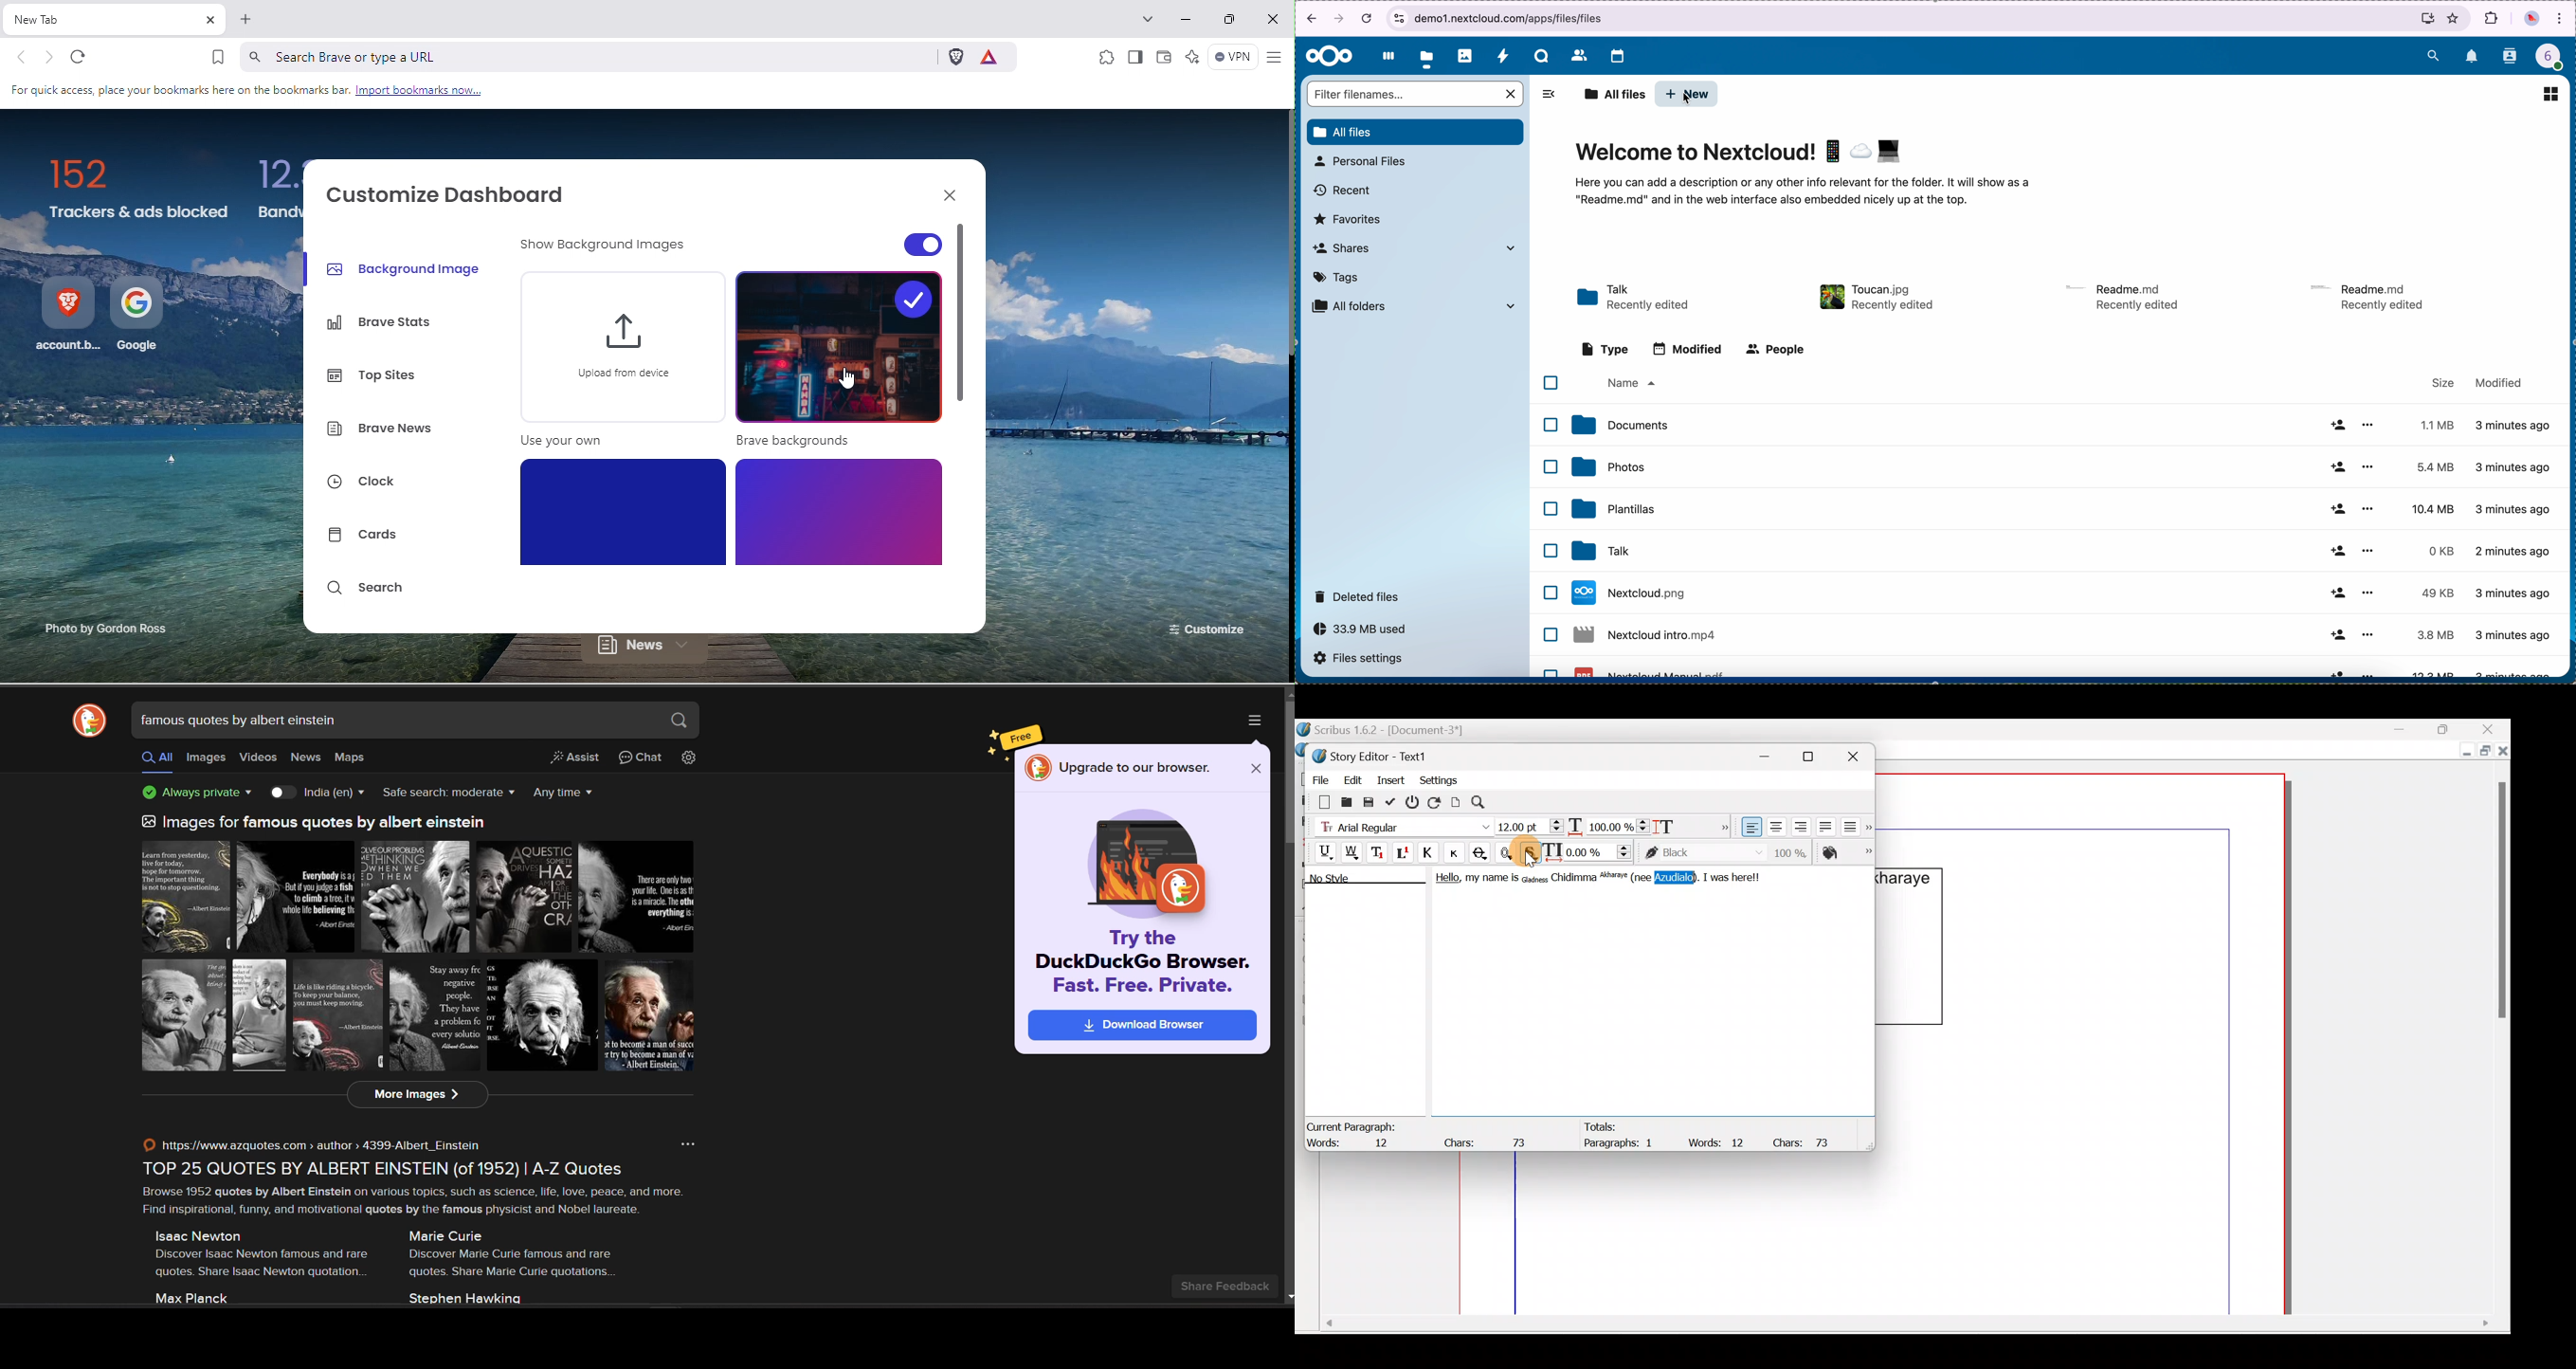 The height and width of the screenshot is (1372, 2576). Describe the element at coordinates (1395, 731) in the screenshot. I see `Scribus 1.6.2 - [Document-3*]` at that location.